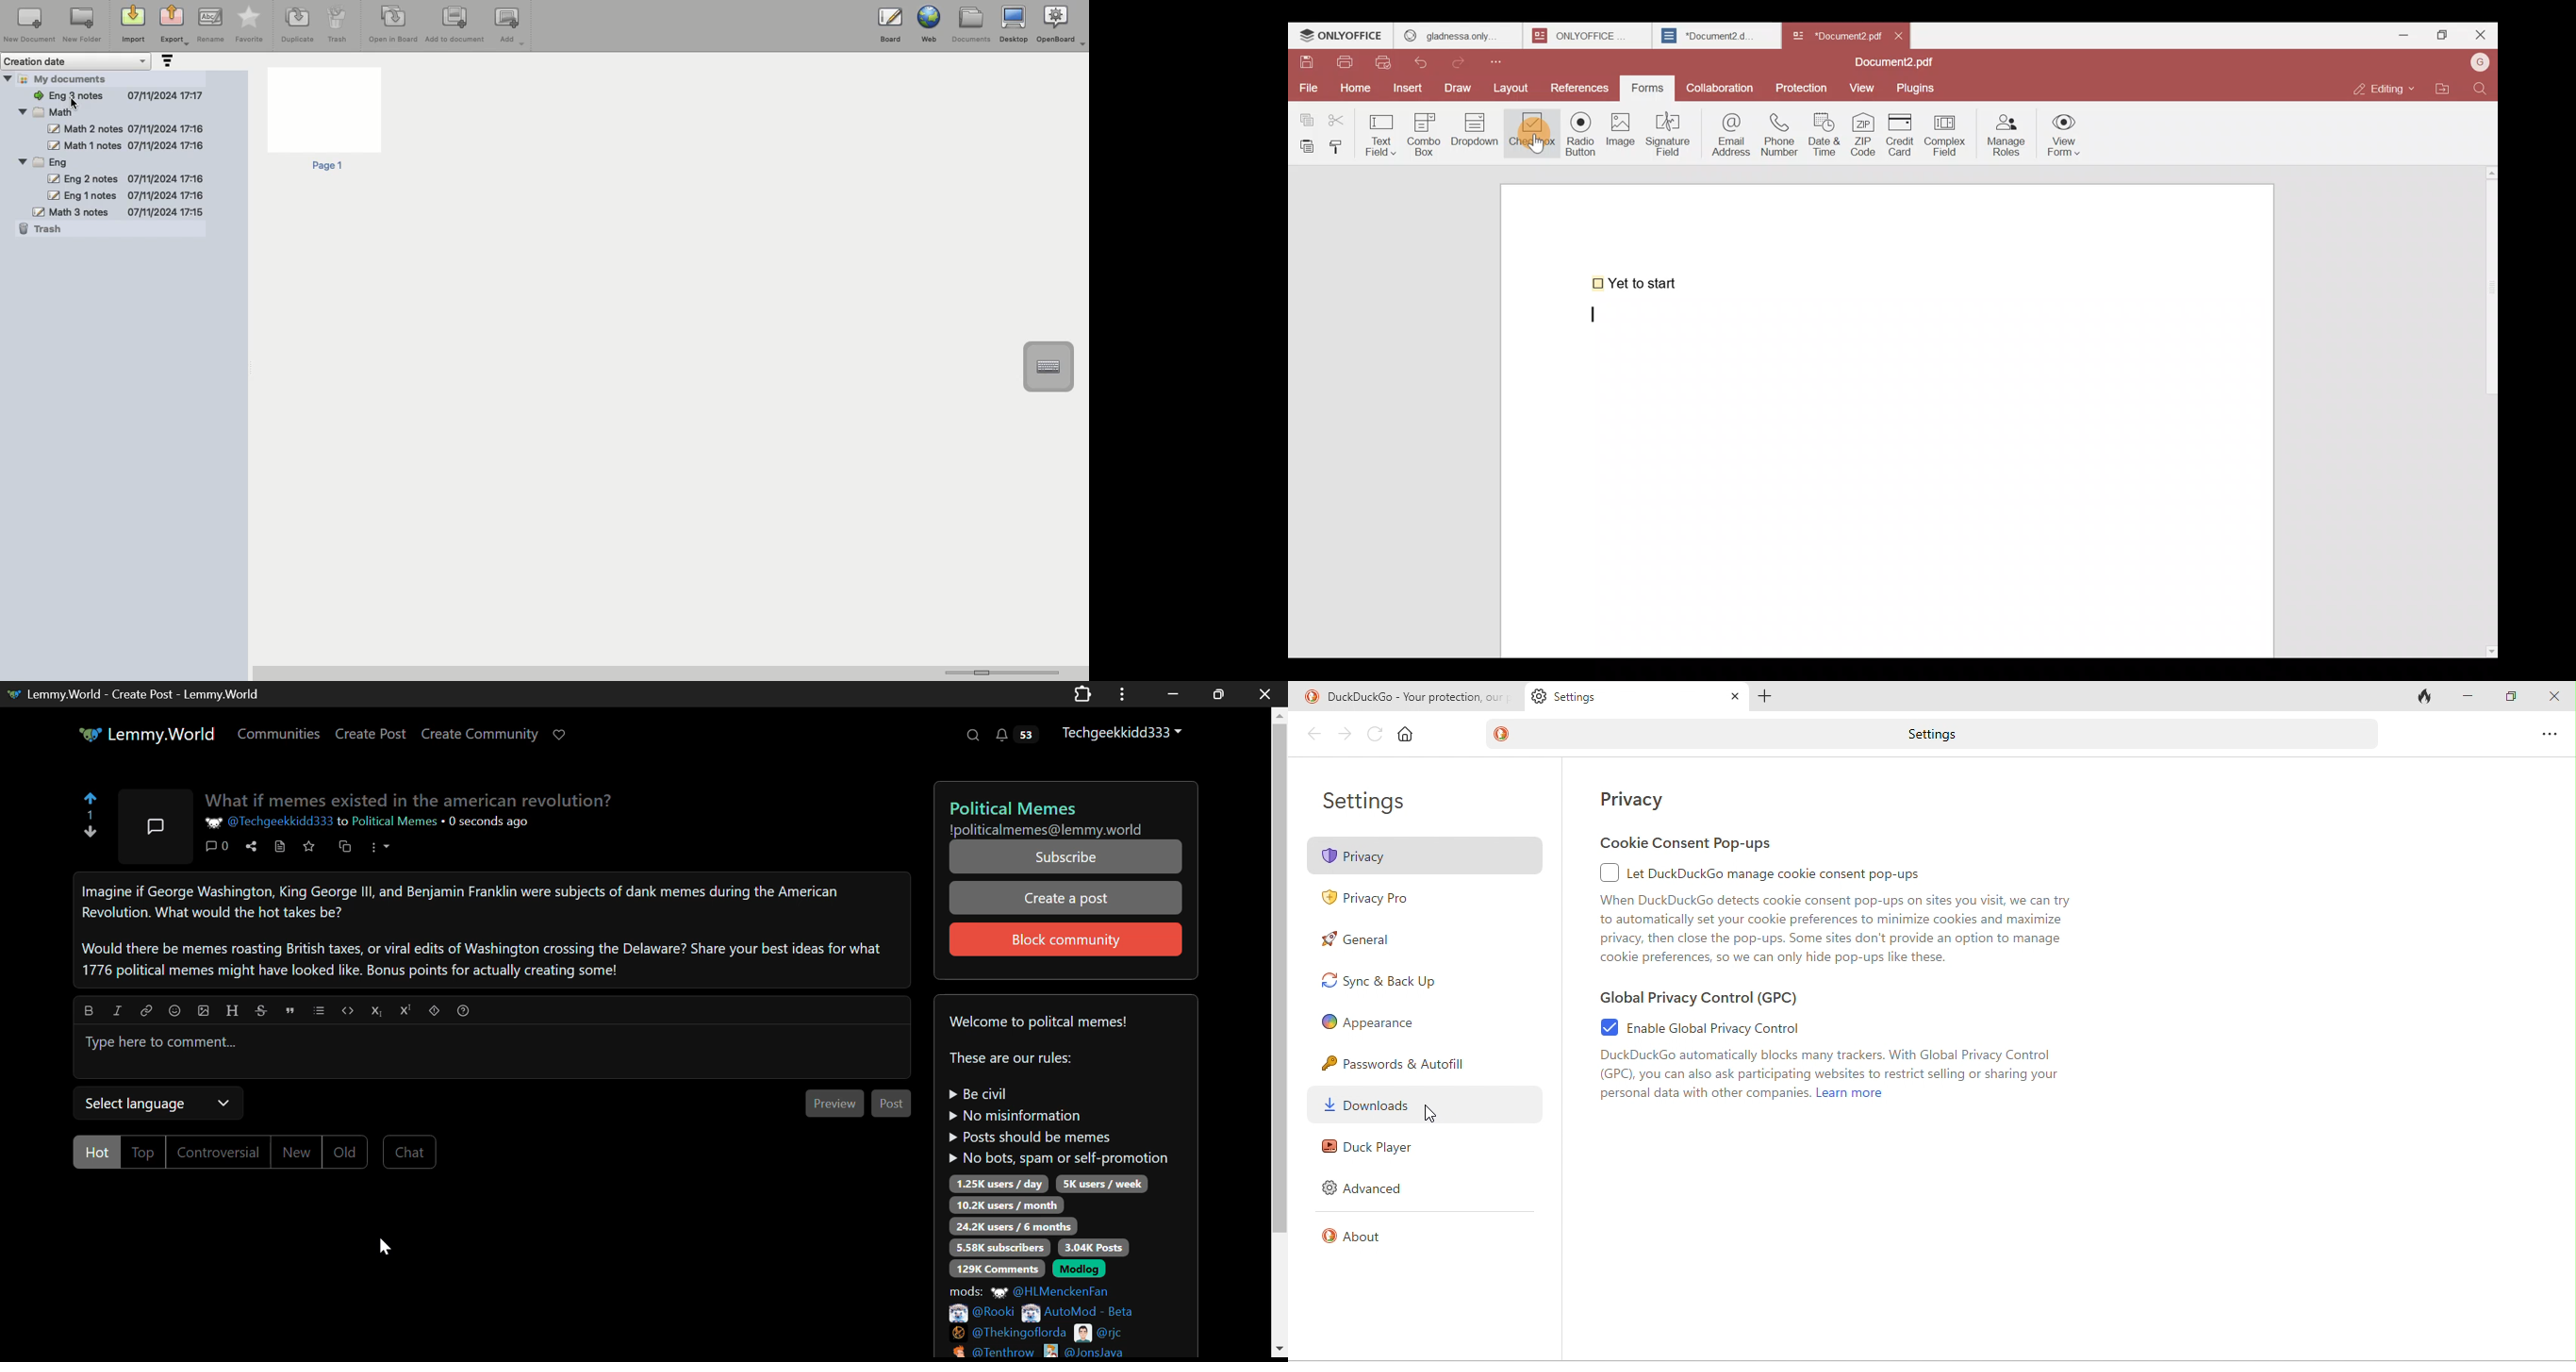 This screenshot has width=2576, height=1372. What do you see at coordinates (378, 1010) in the screenshot?
I see `Subscript` at bounding box center [378, 1010].